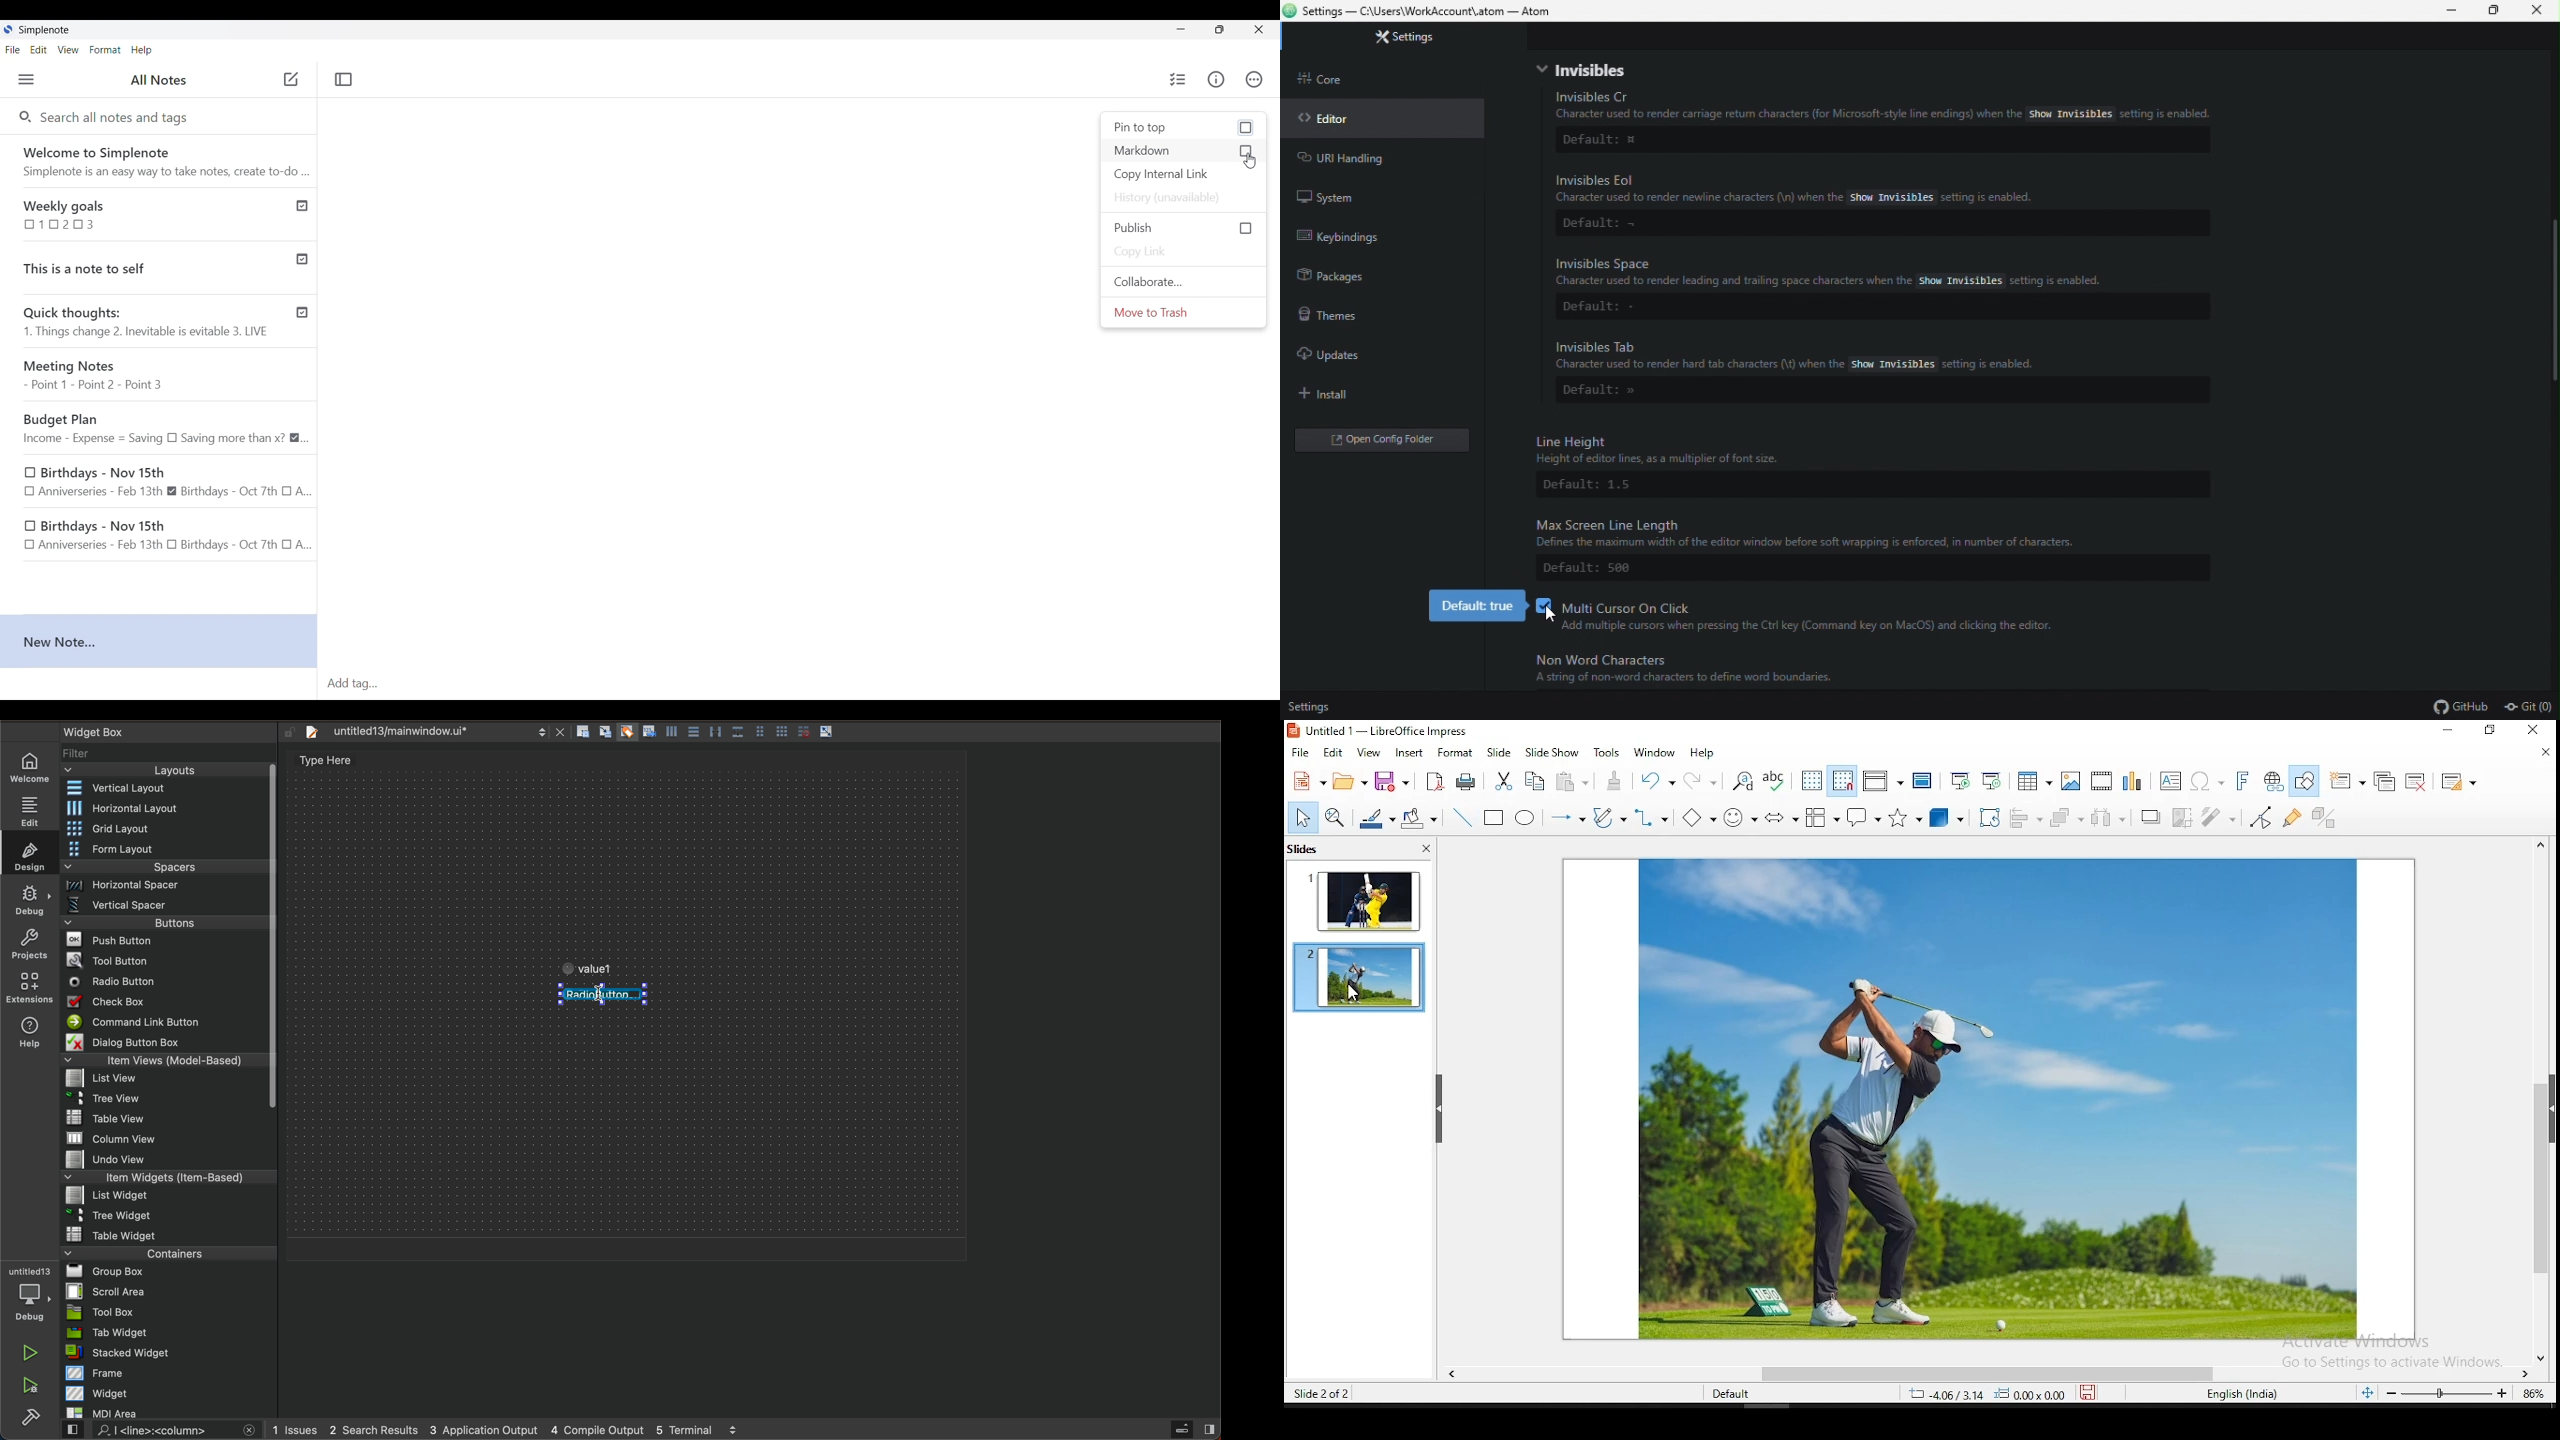 The width and height of the screenshot is (2576, 1456). Describe the element at coordinates (1989, 819) in the screenshot. I see `rotate` at that location.